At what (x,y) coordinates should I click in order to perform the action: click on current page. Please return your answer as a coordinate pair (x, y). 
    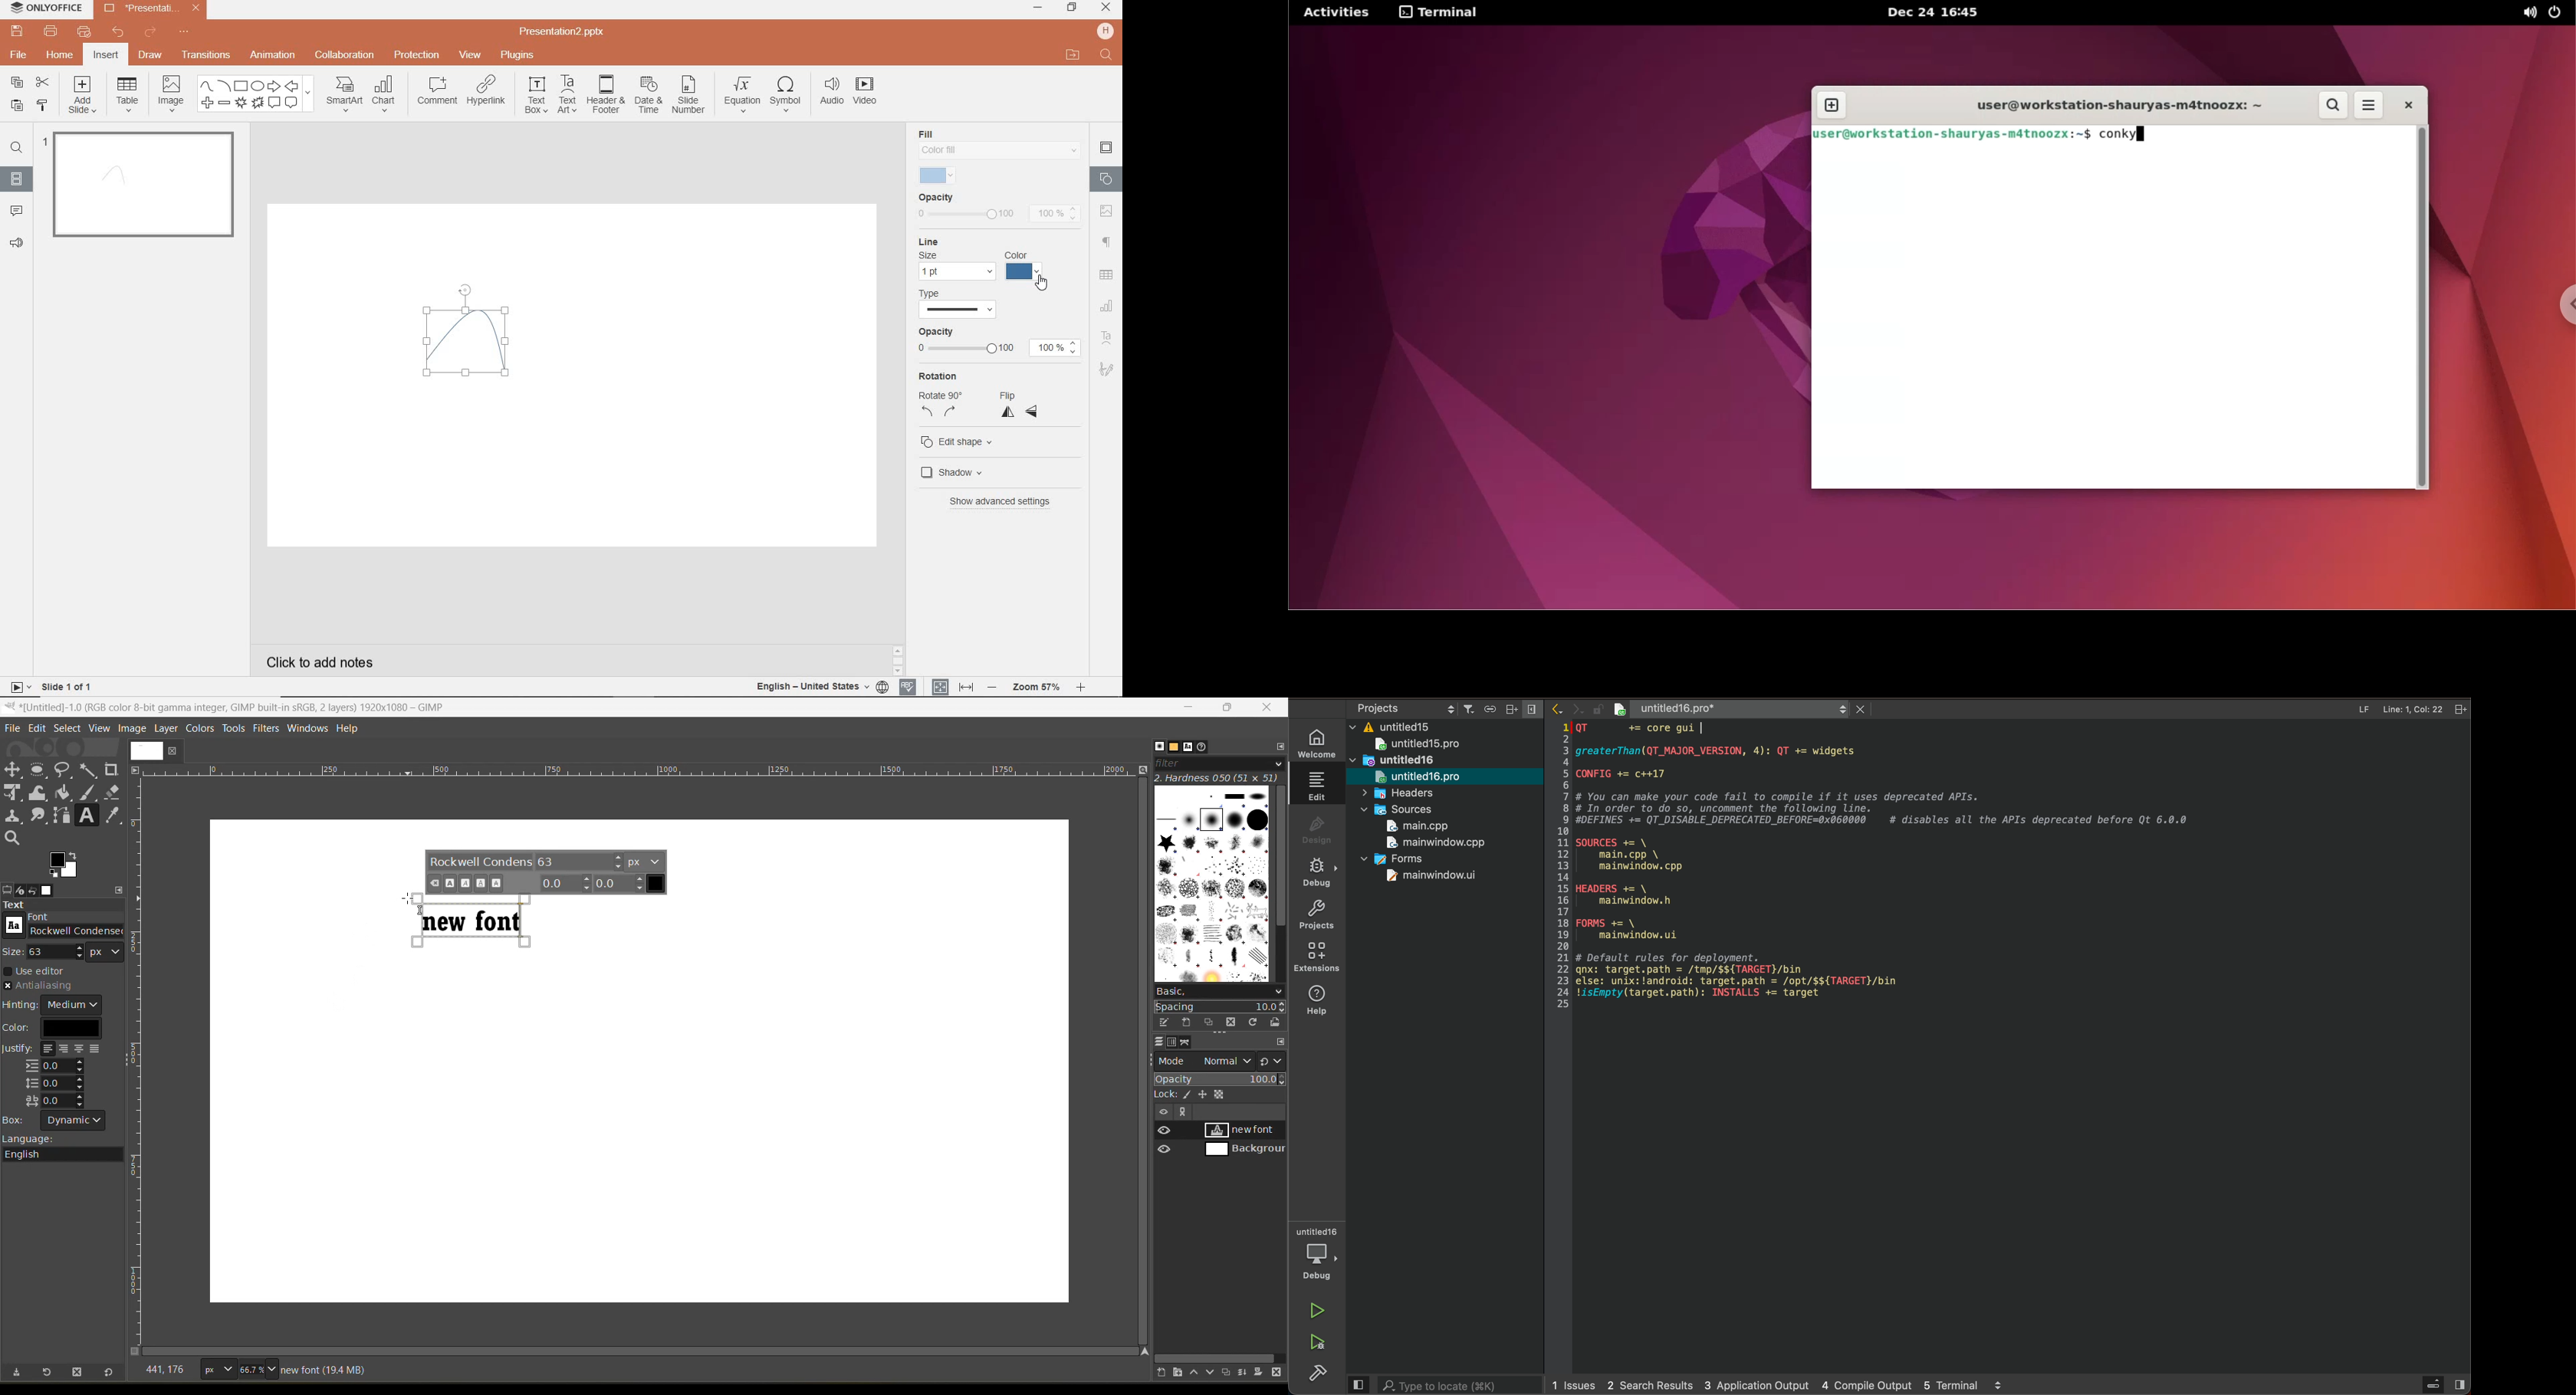
    Looking at the image, I should click on (156, 750).